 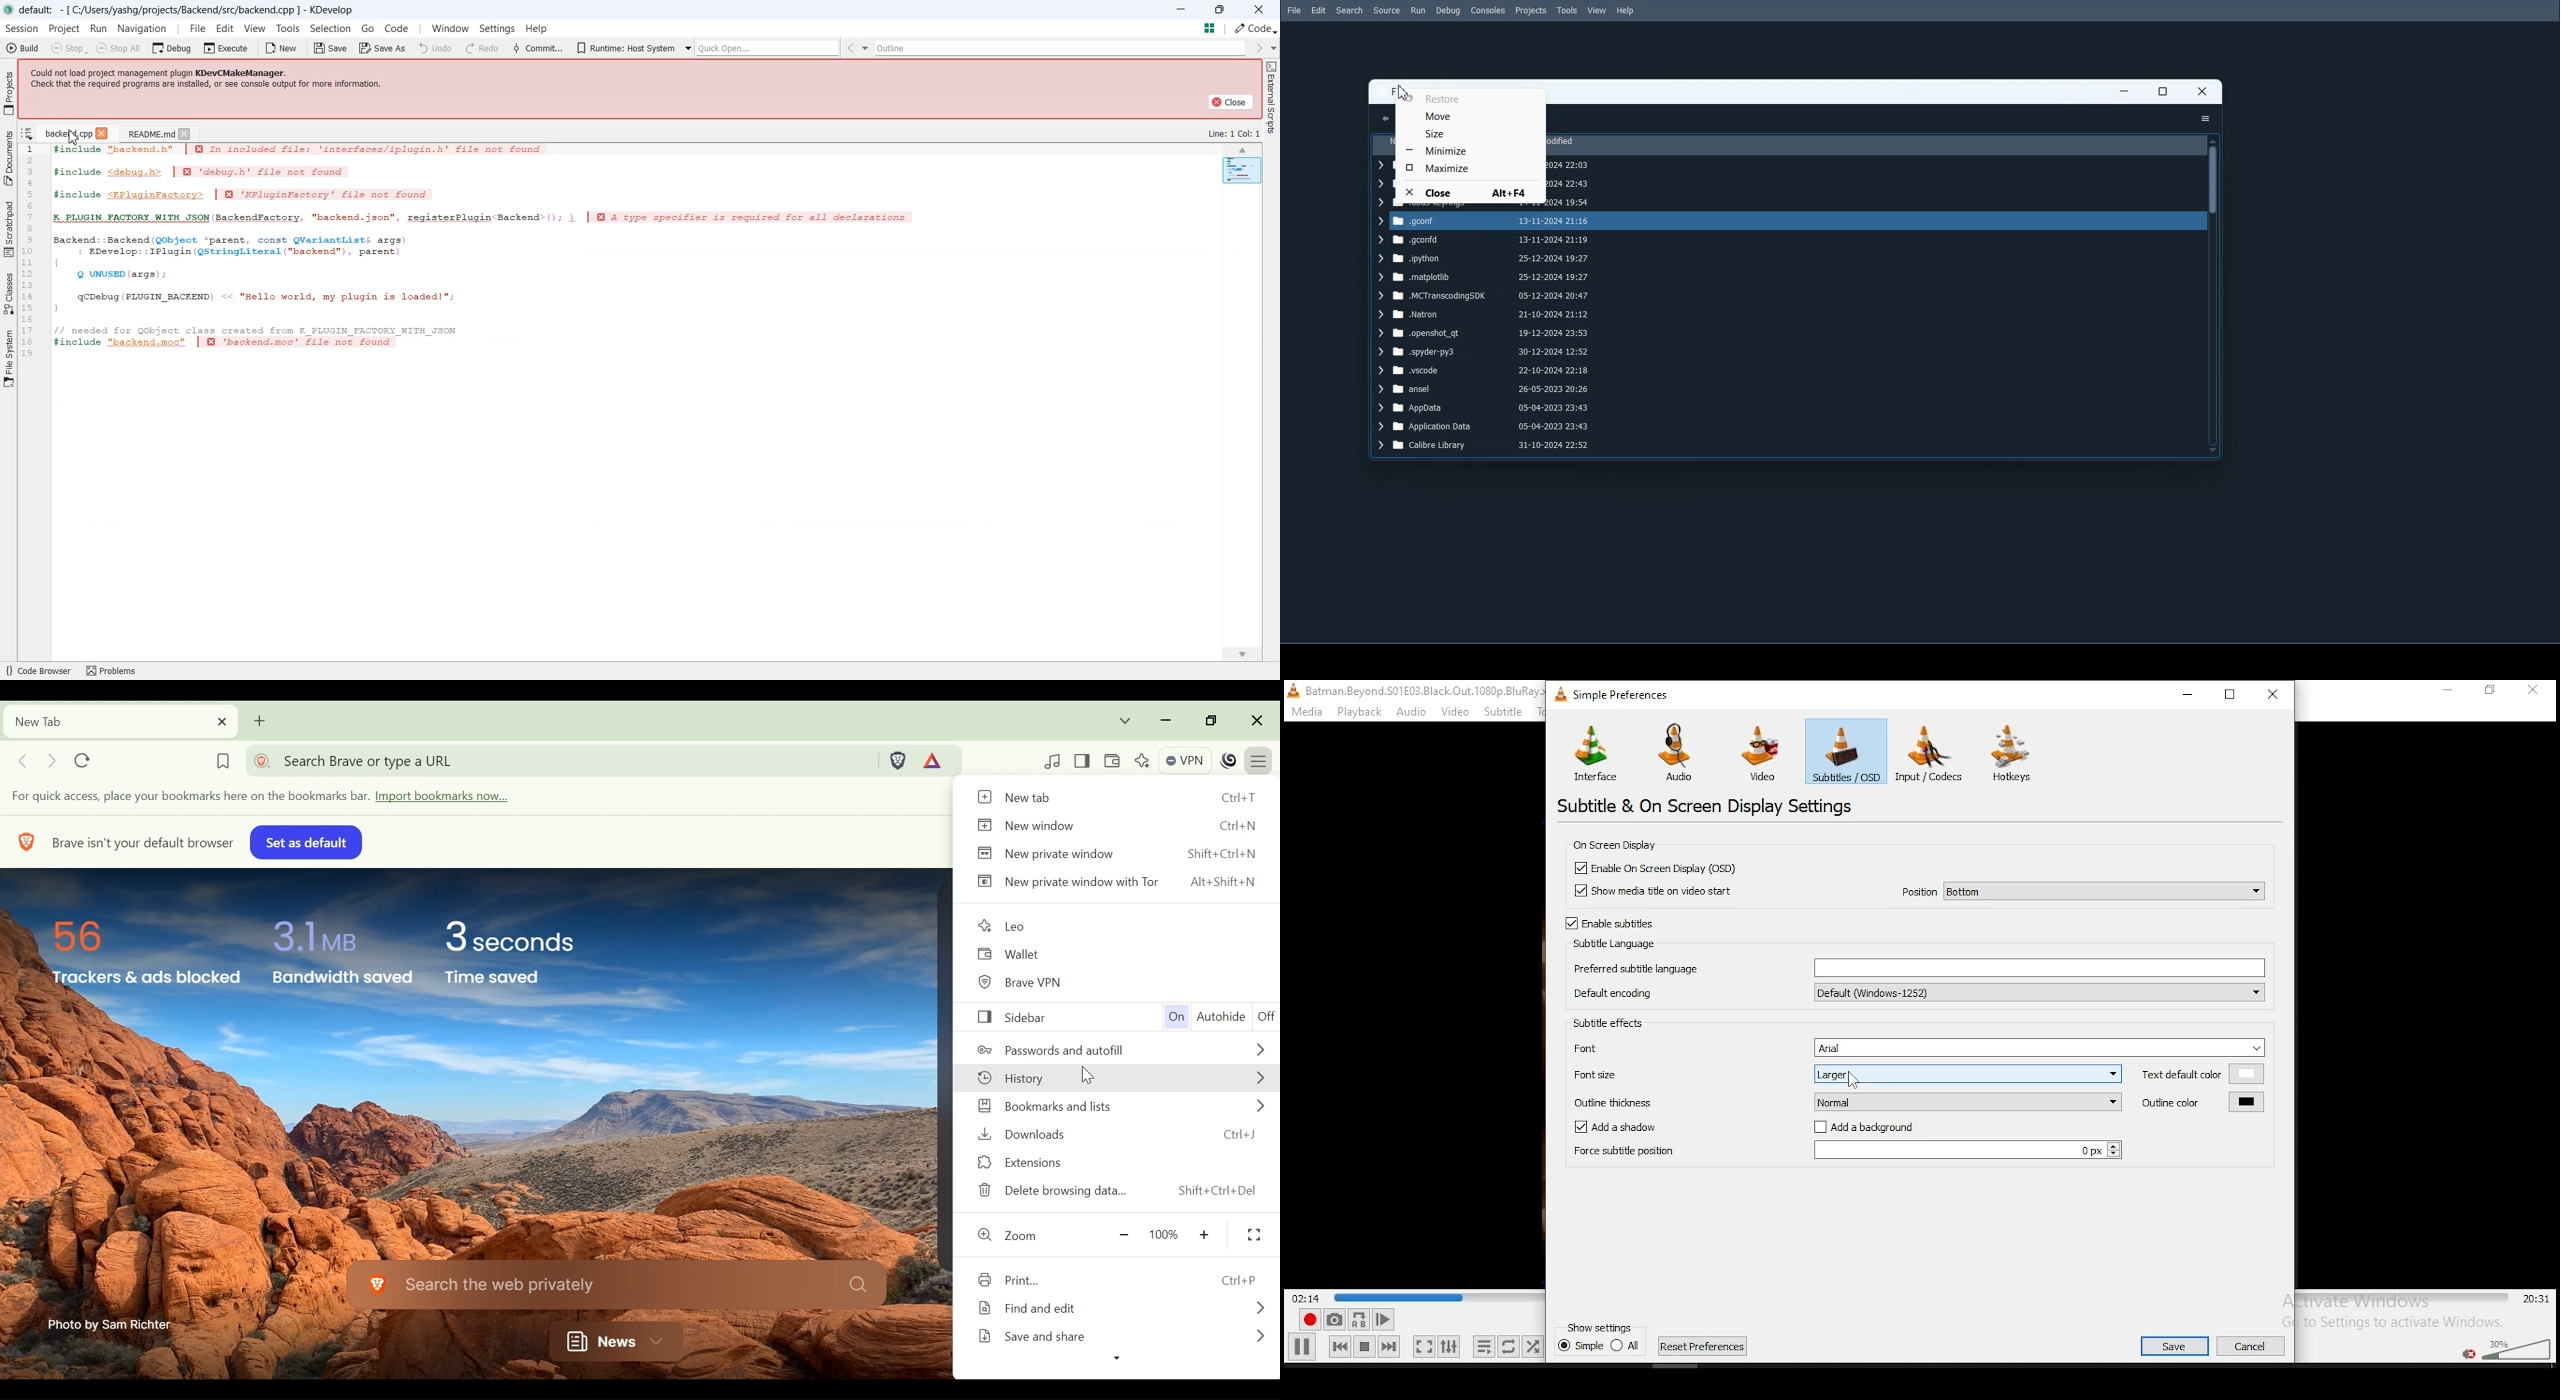 I want to click on Search, so click(x=1349, y=11).